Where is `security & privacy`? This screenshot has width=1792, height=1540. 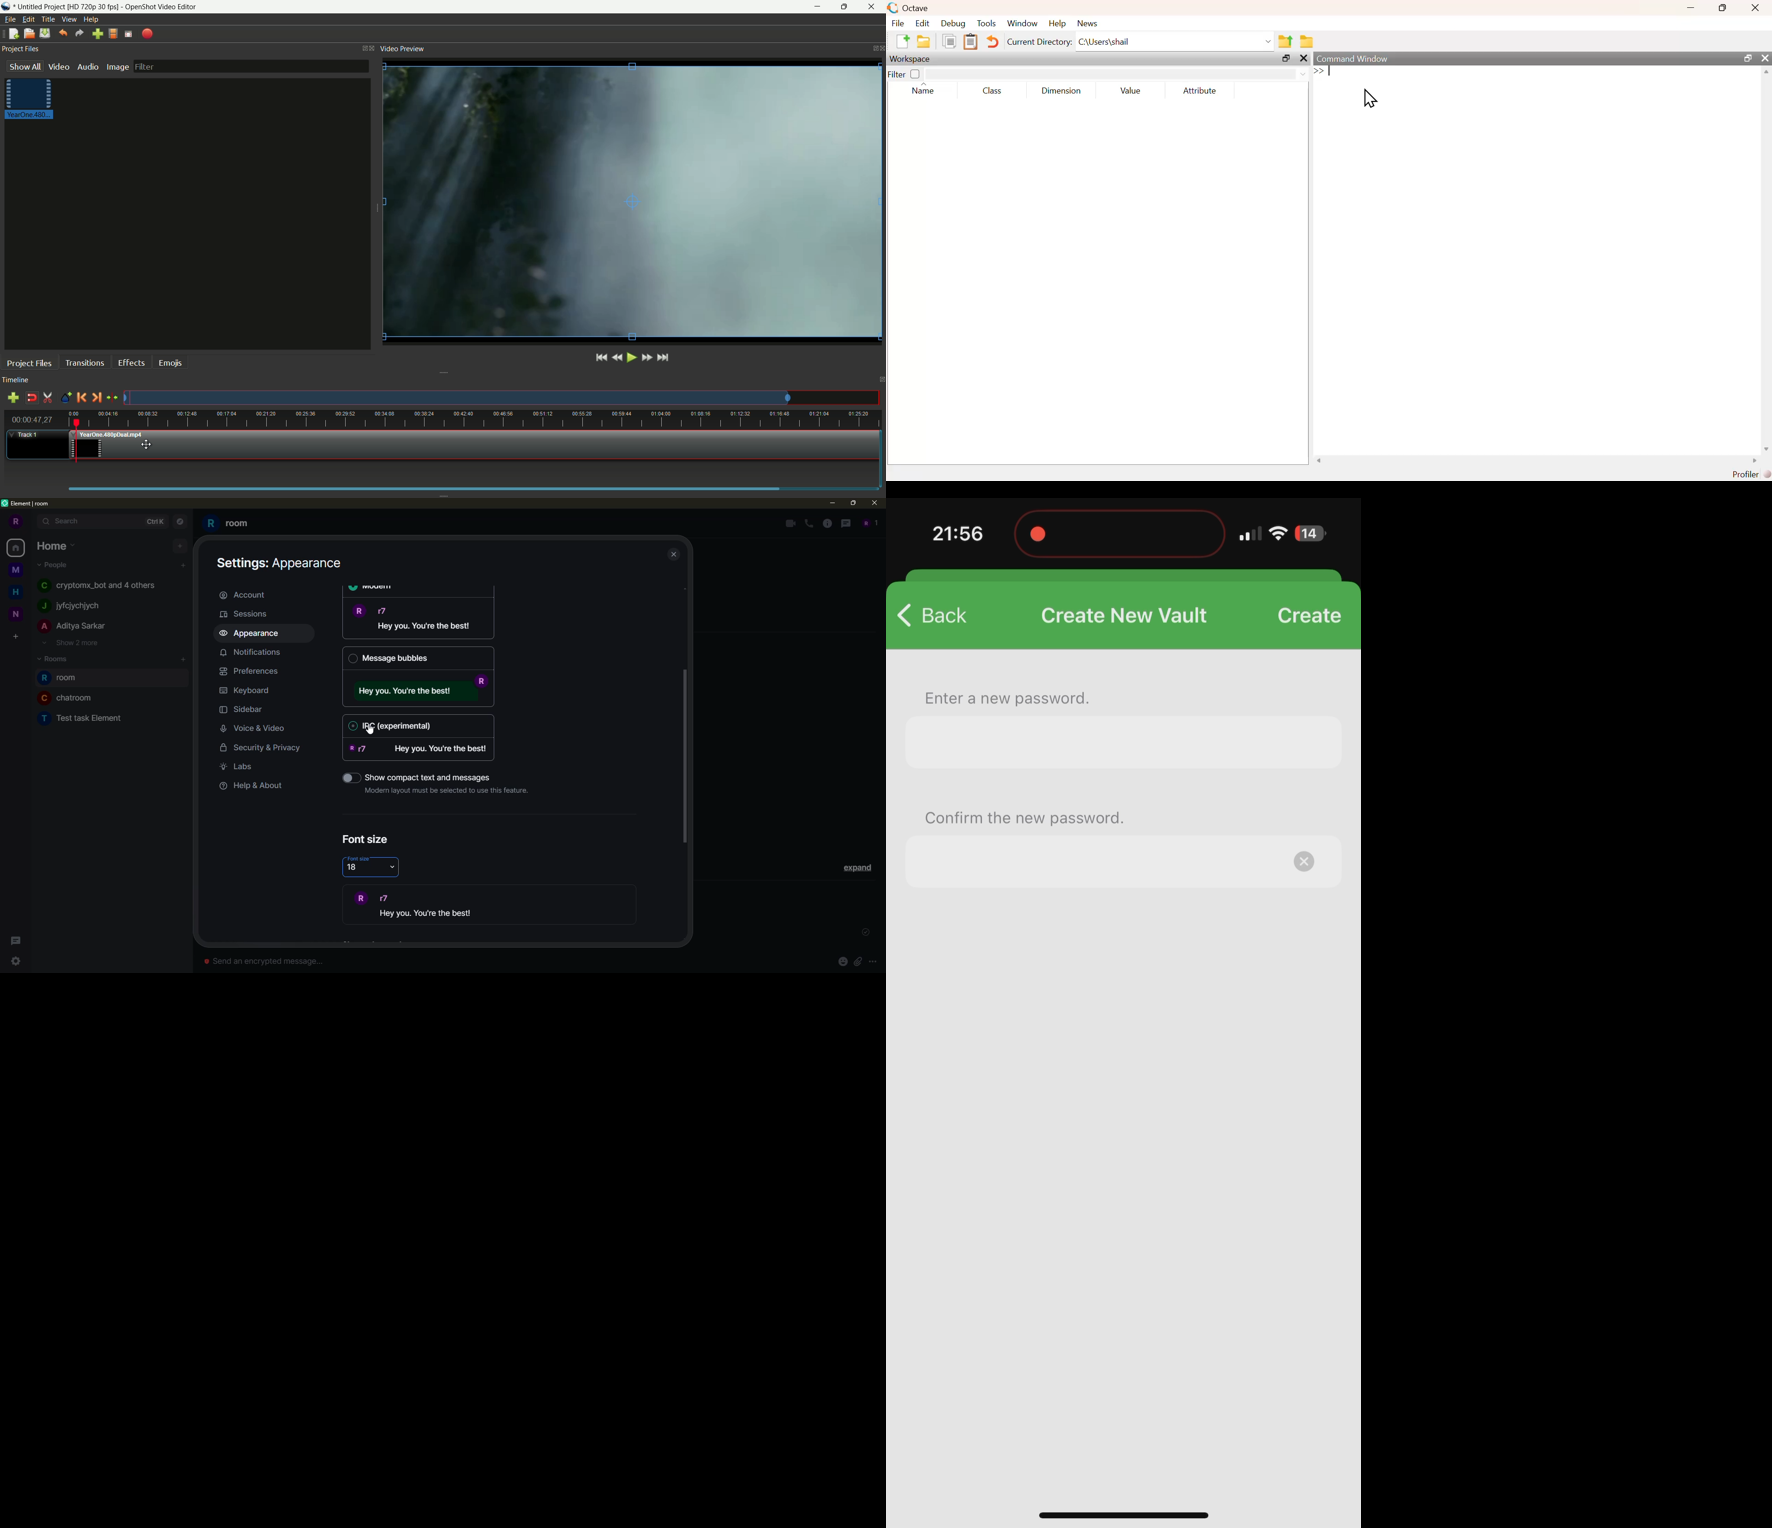
security & privacy is located at coordinates (264, 747).